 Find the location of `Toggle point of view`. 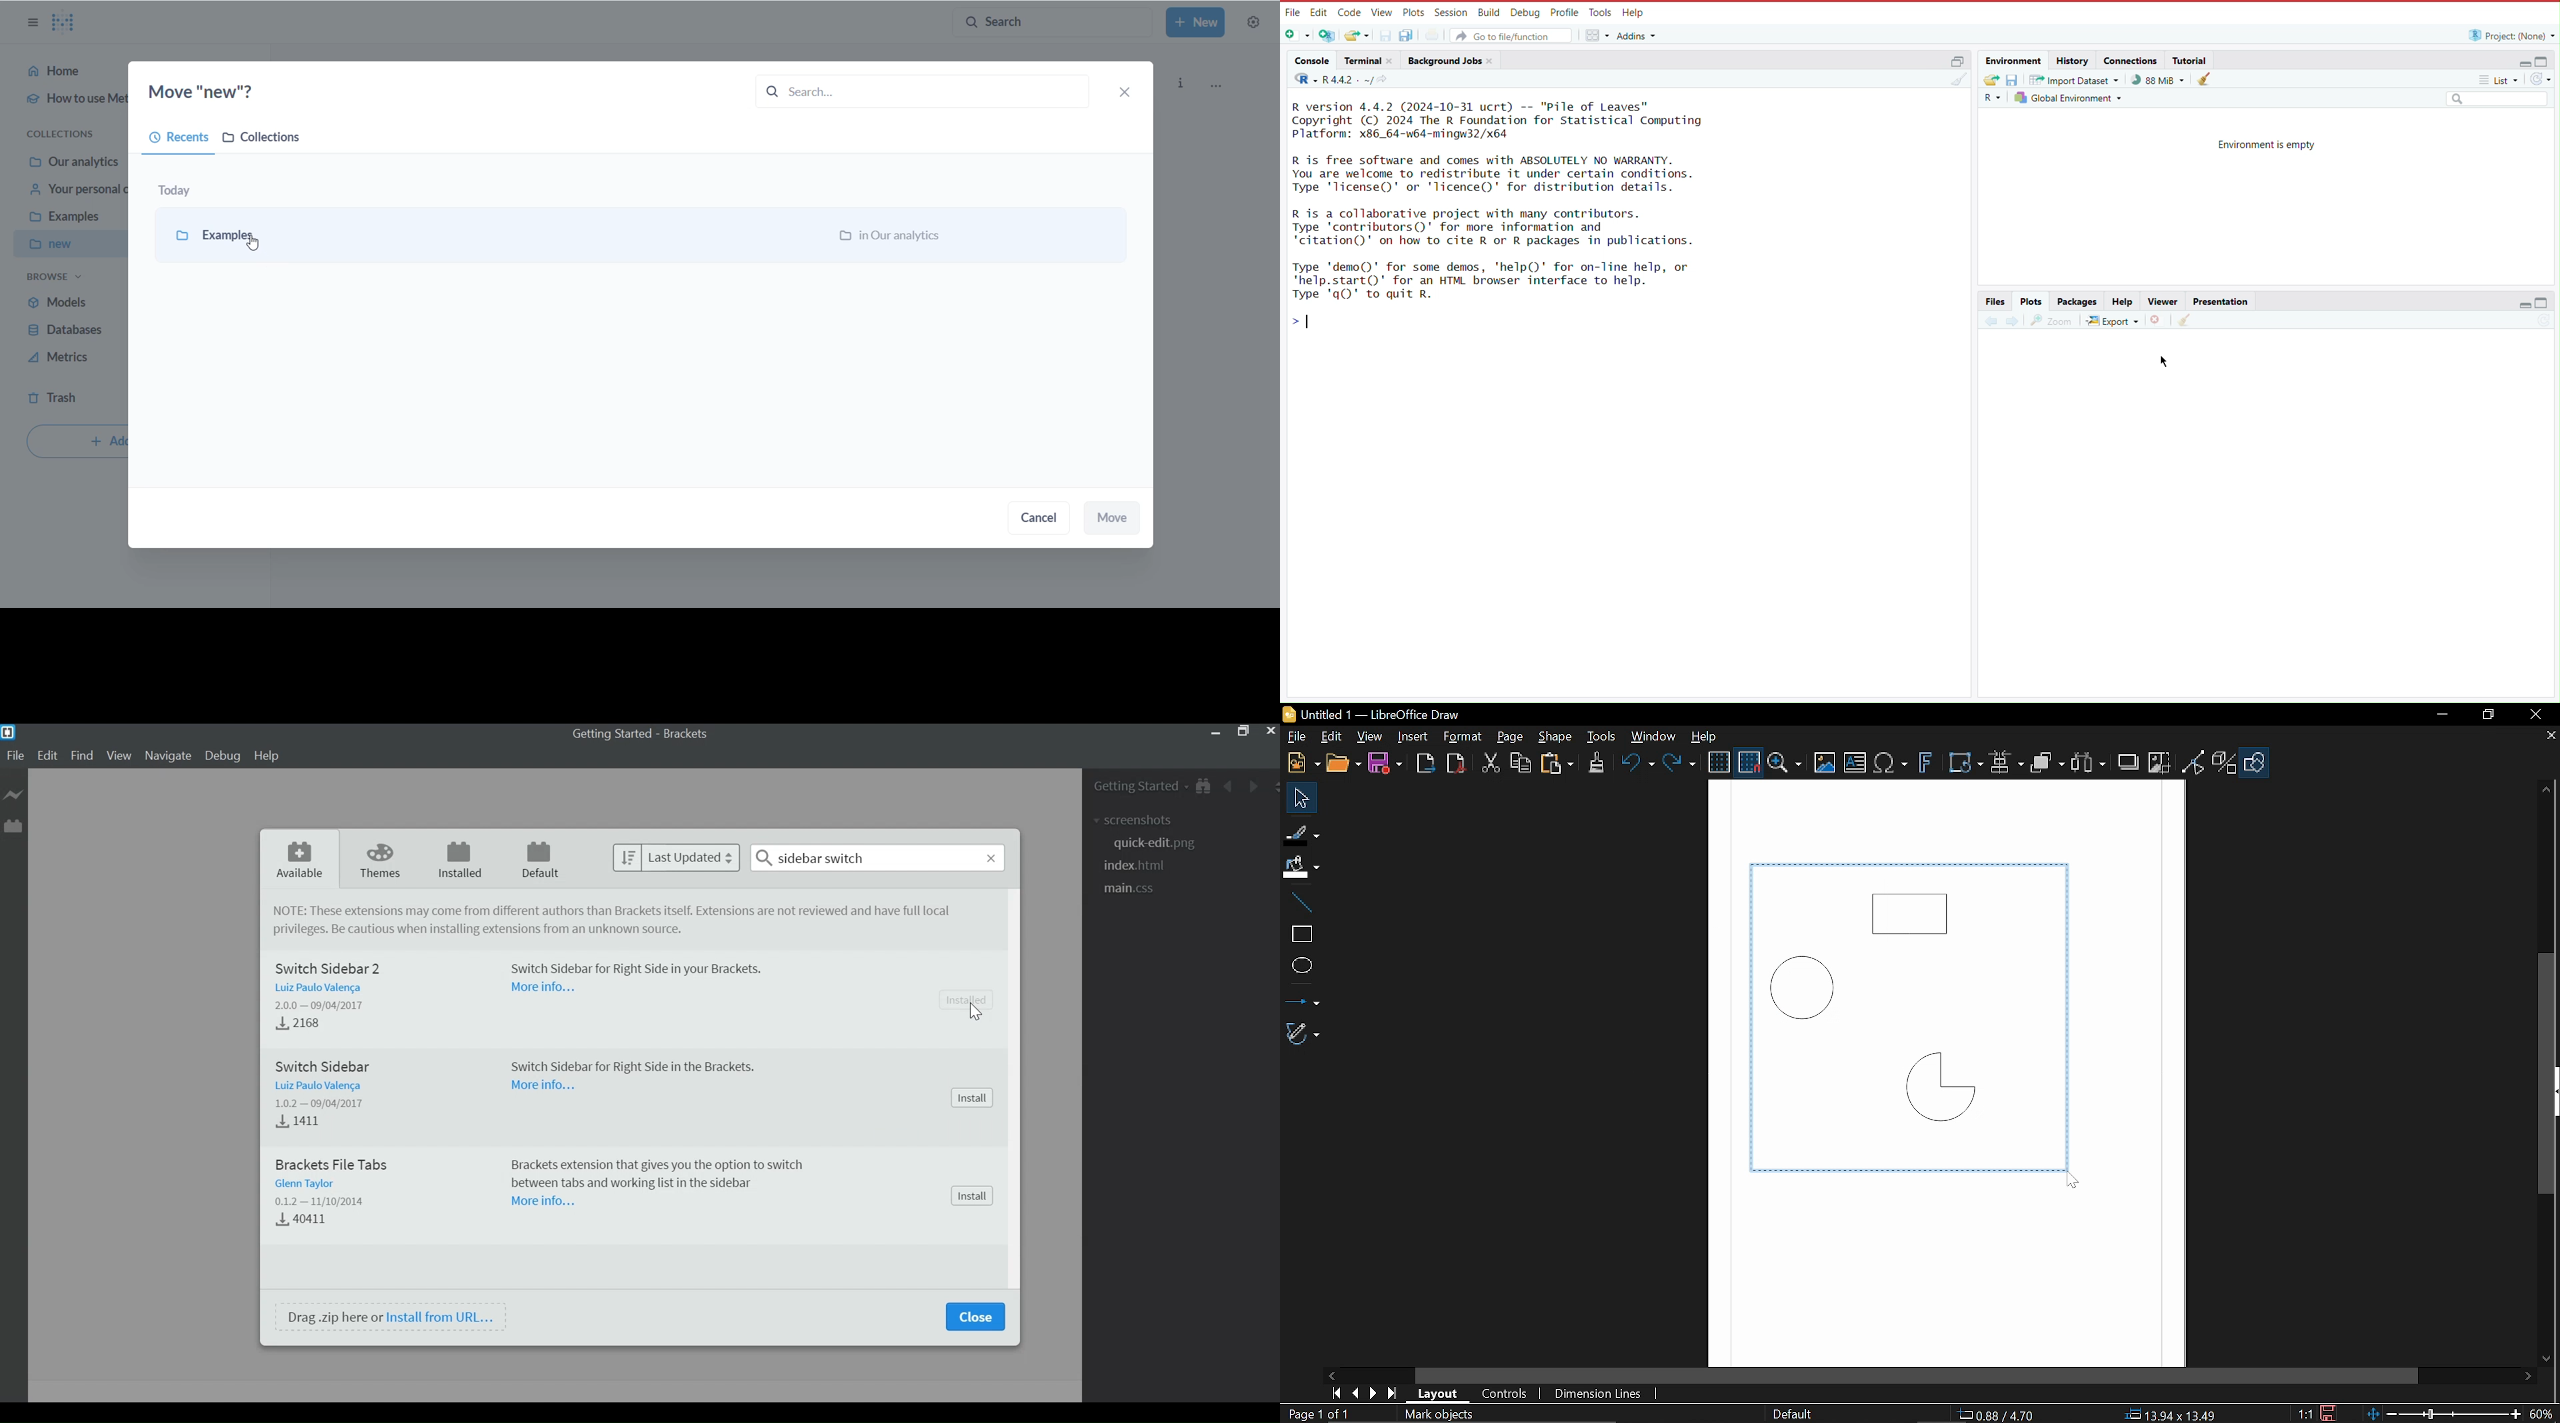

Toggle point of view is located at coordinates (2193, 762).